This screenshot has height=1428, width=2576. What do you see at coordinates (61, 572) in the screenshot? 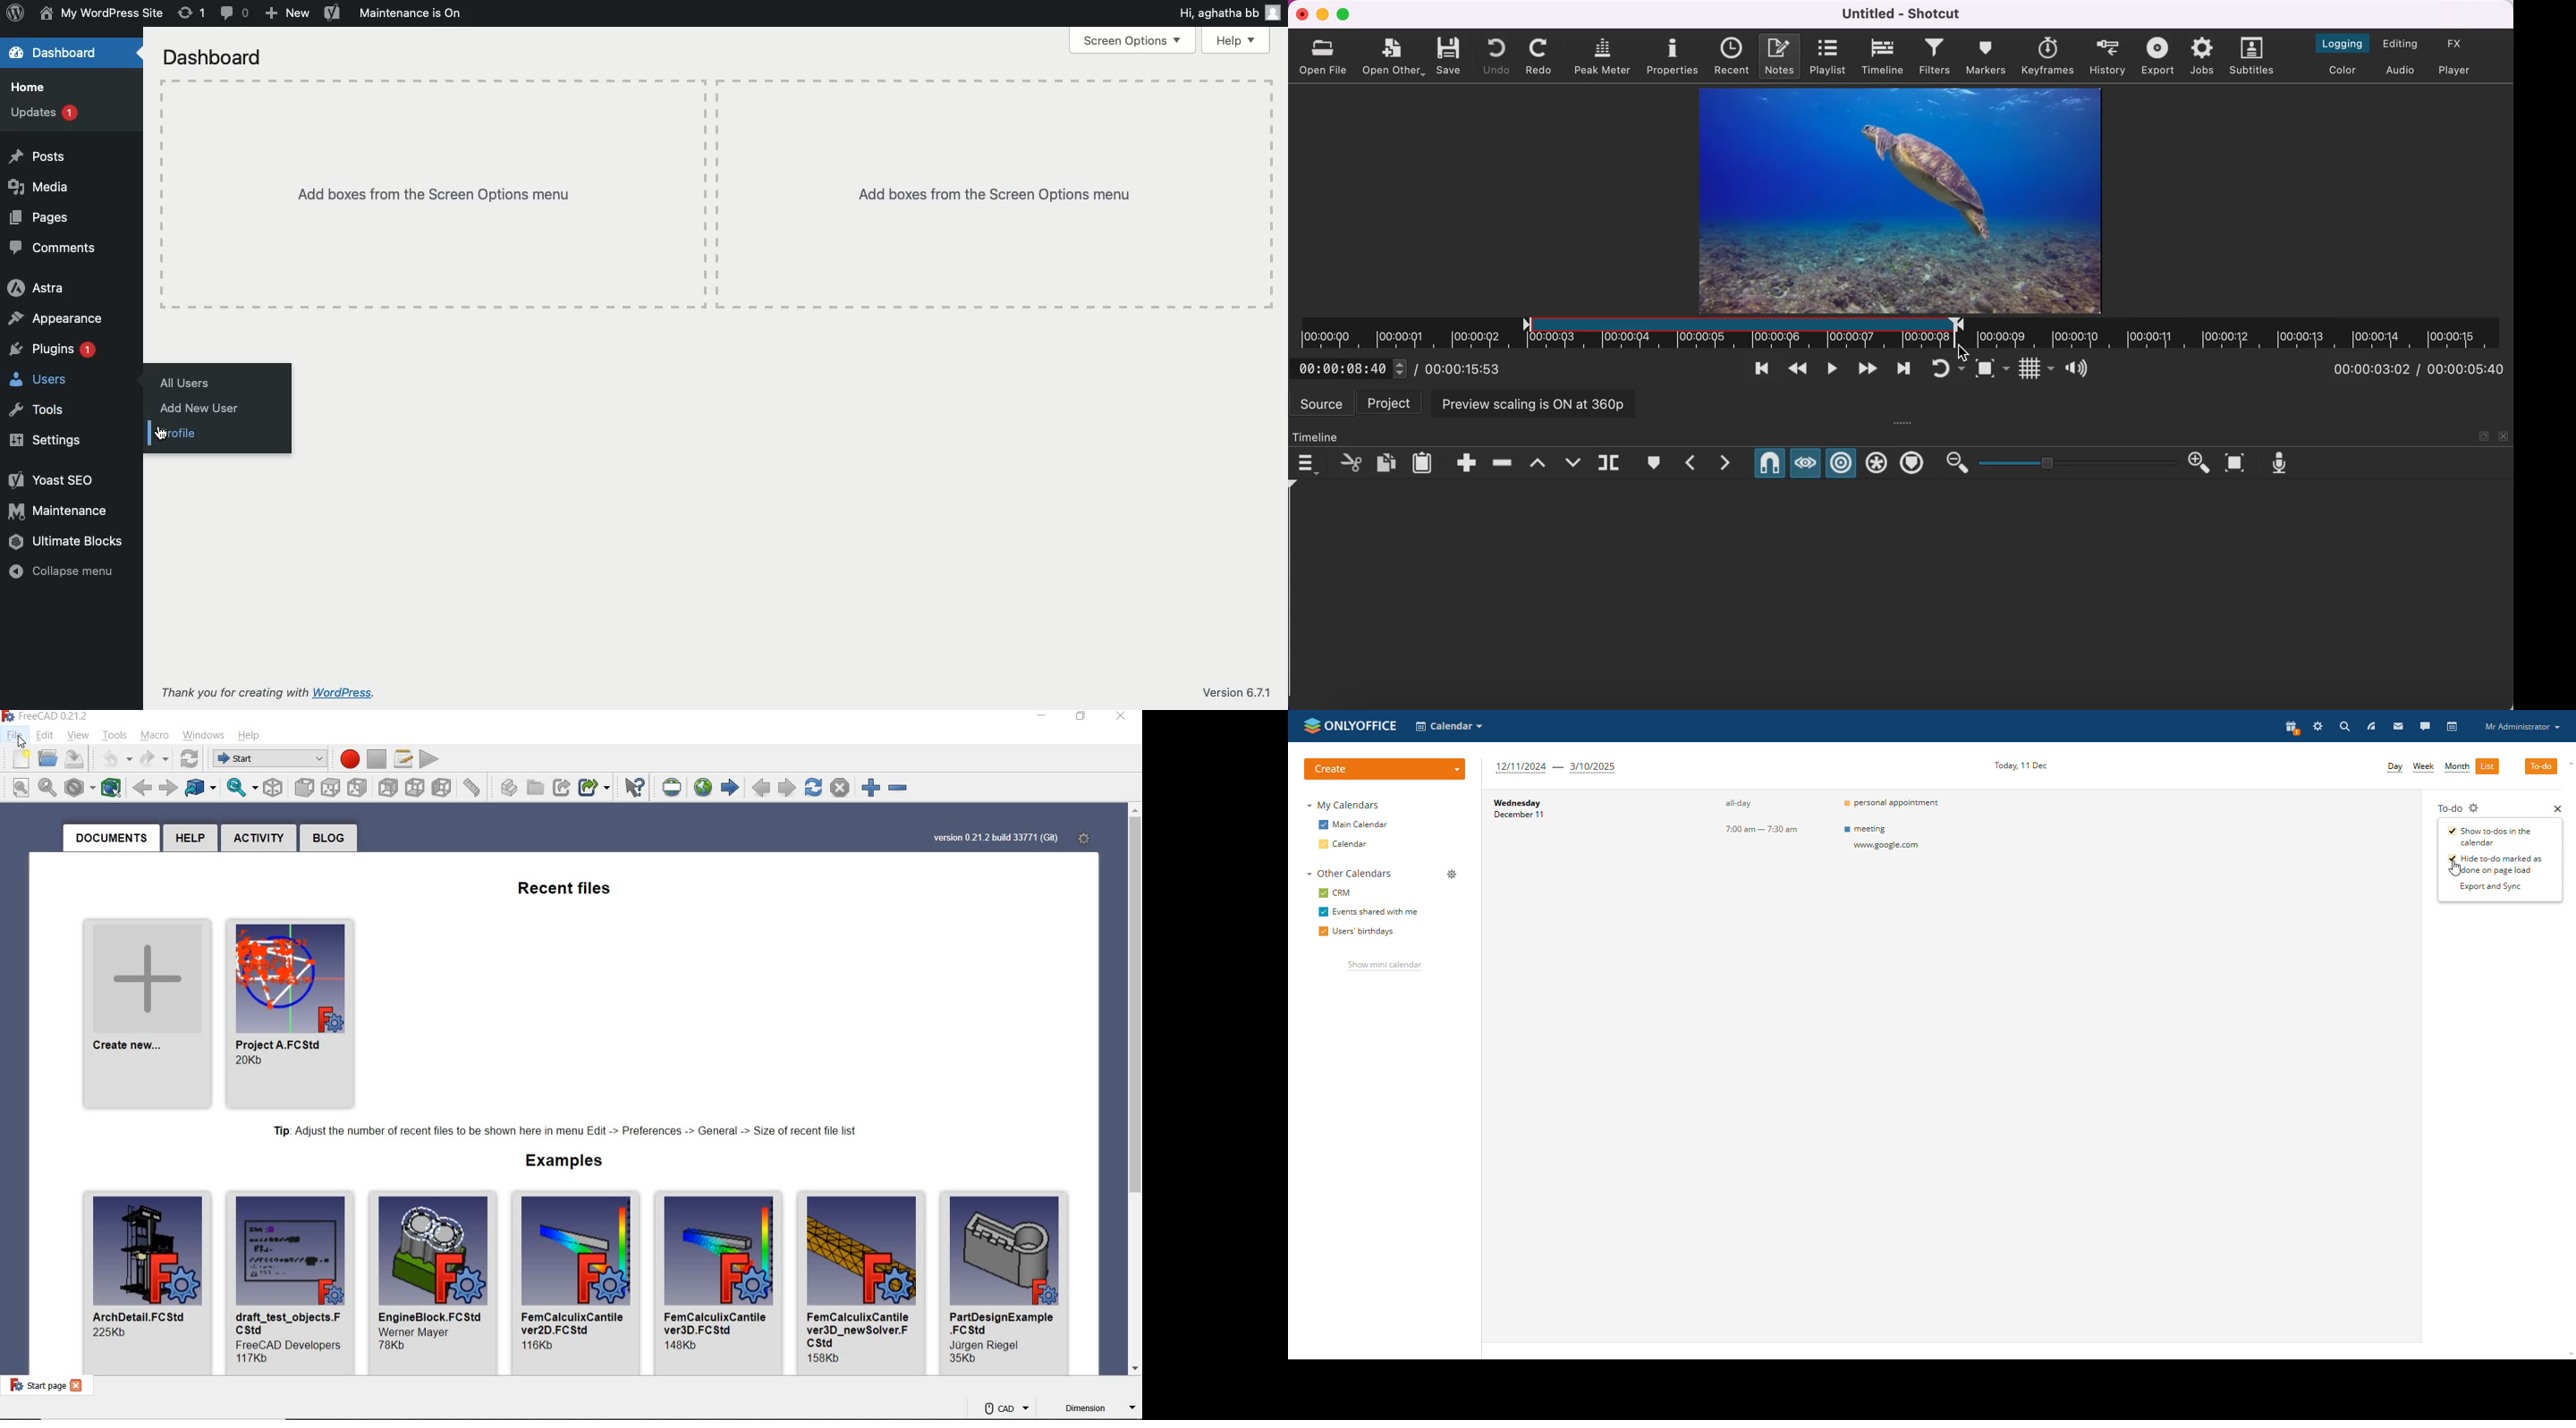
I see `Collapse menu` at bounding box center [61, 572].